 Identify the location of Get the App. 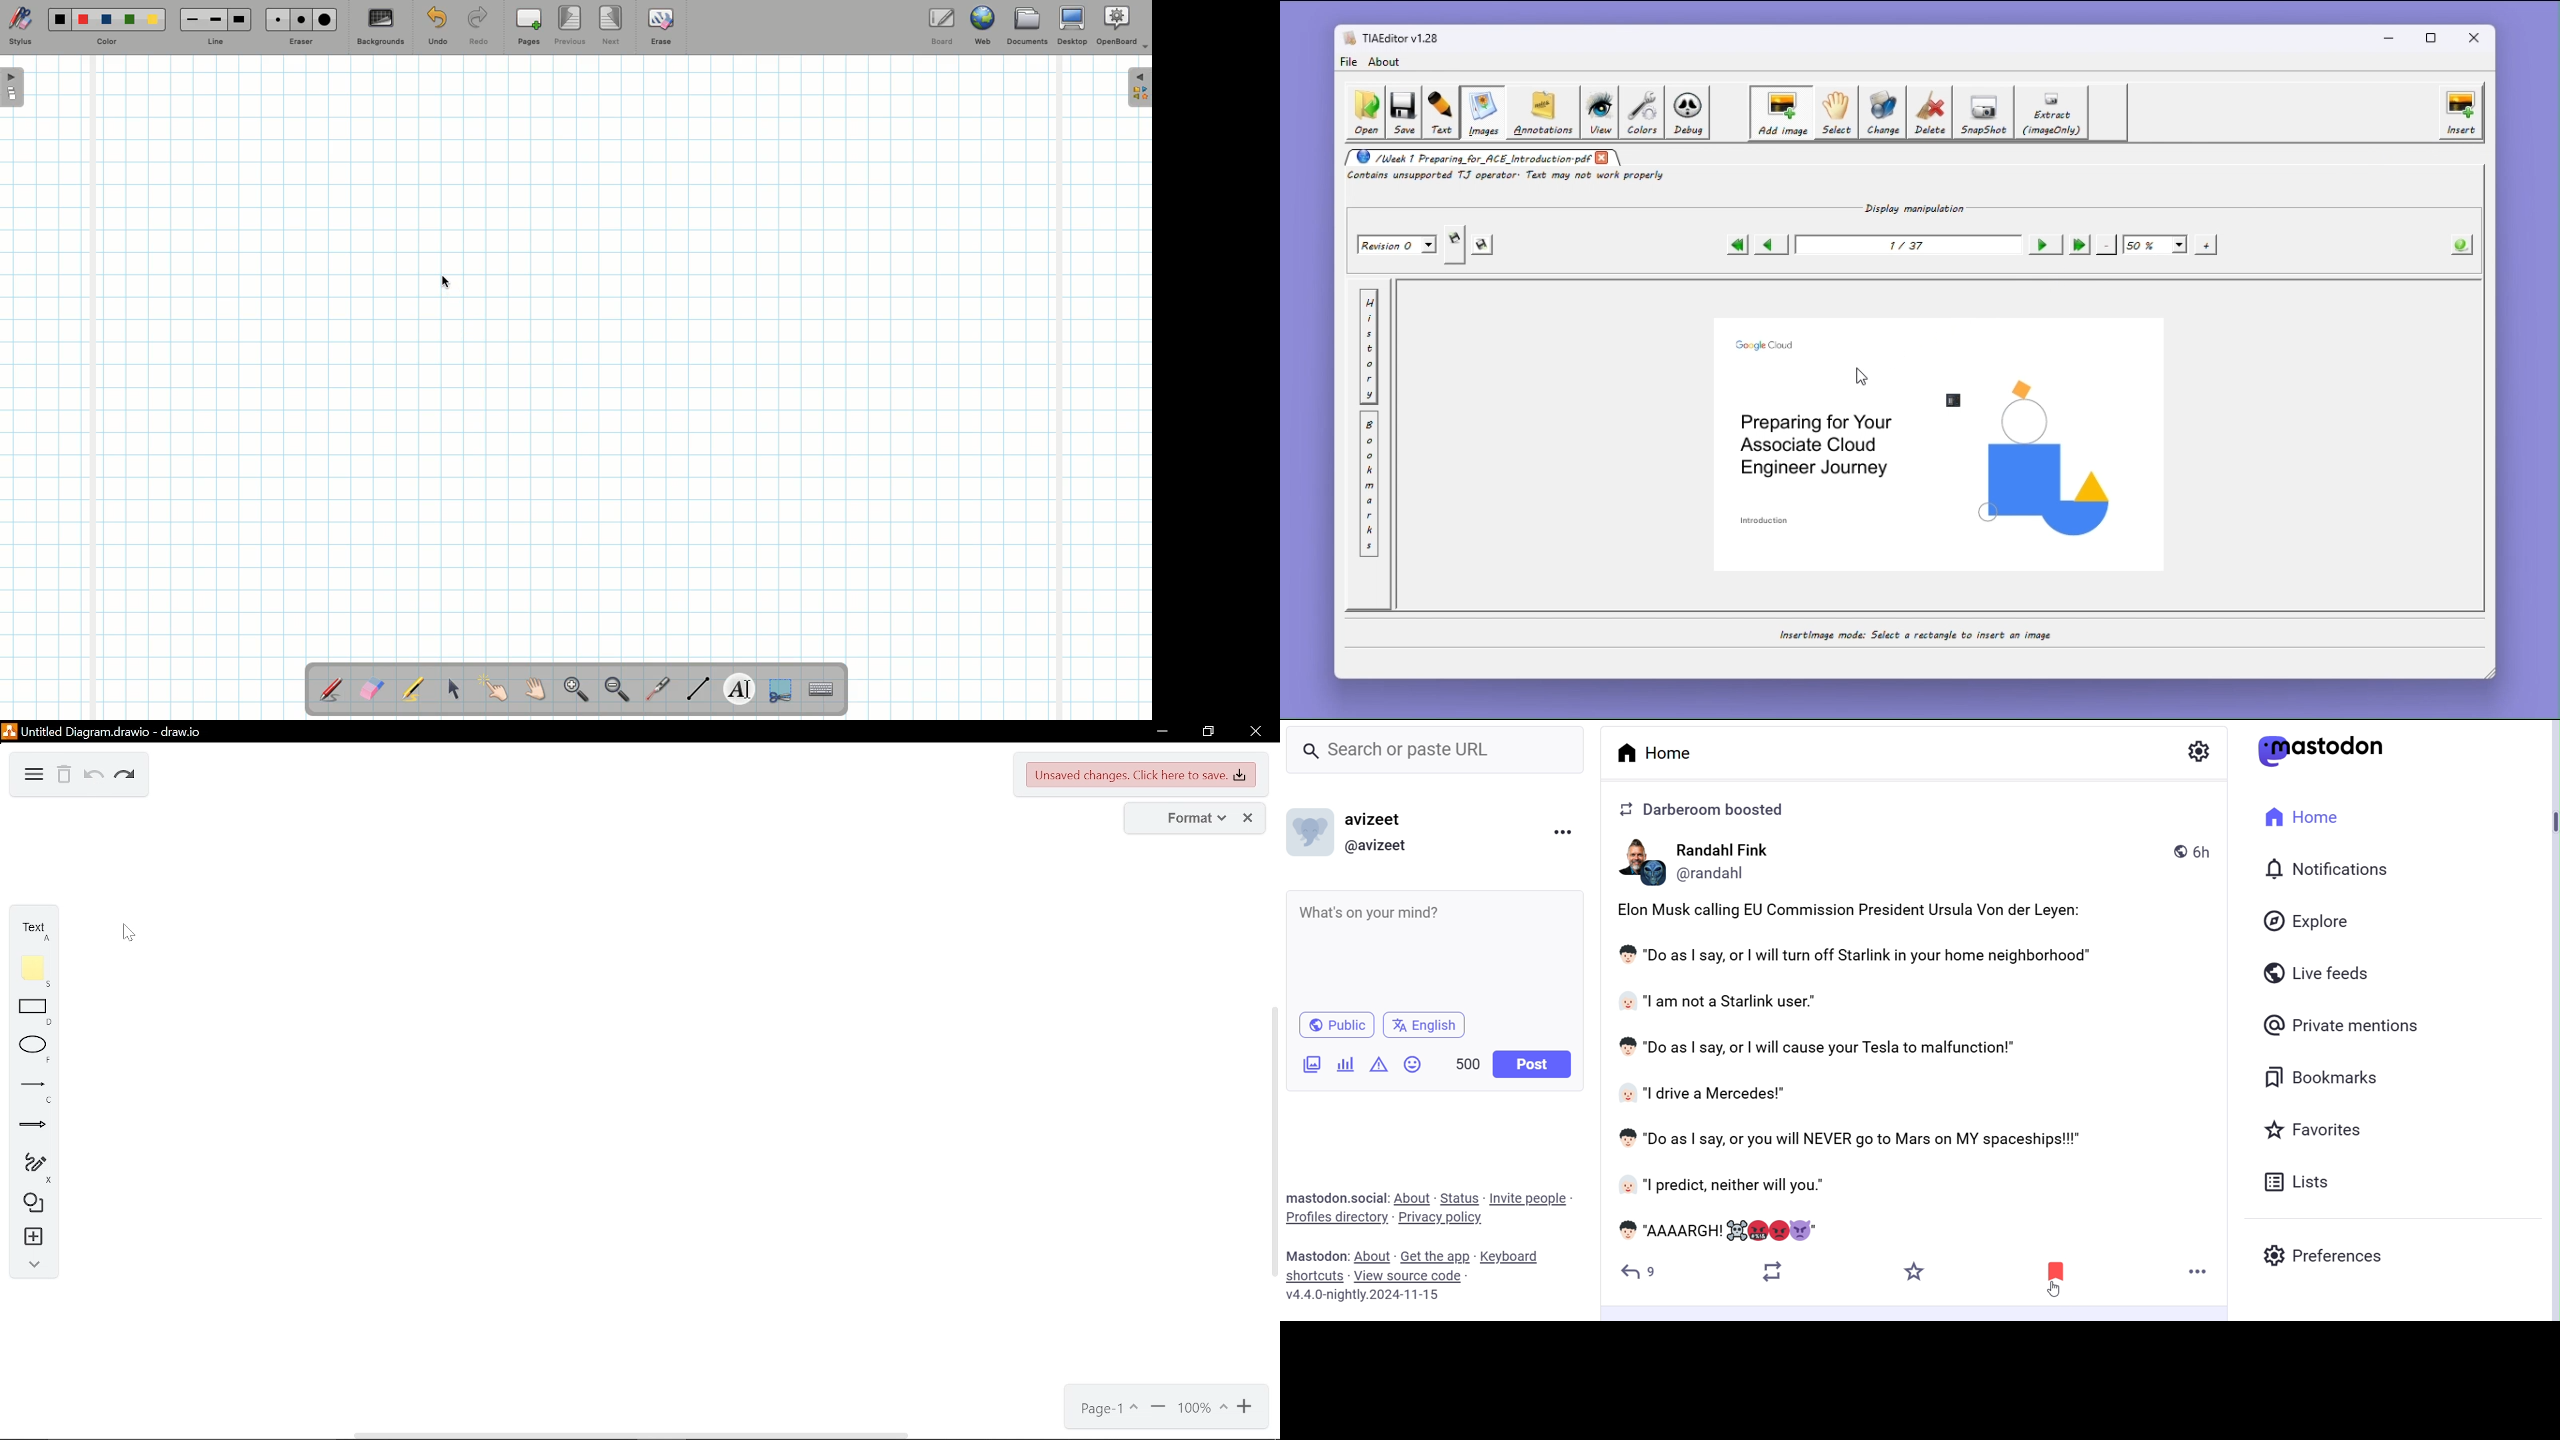
(1436, 1257).